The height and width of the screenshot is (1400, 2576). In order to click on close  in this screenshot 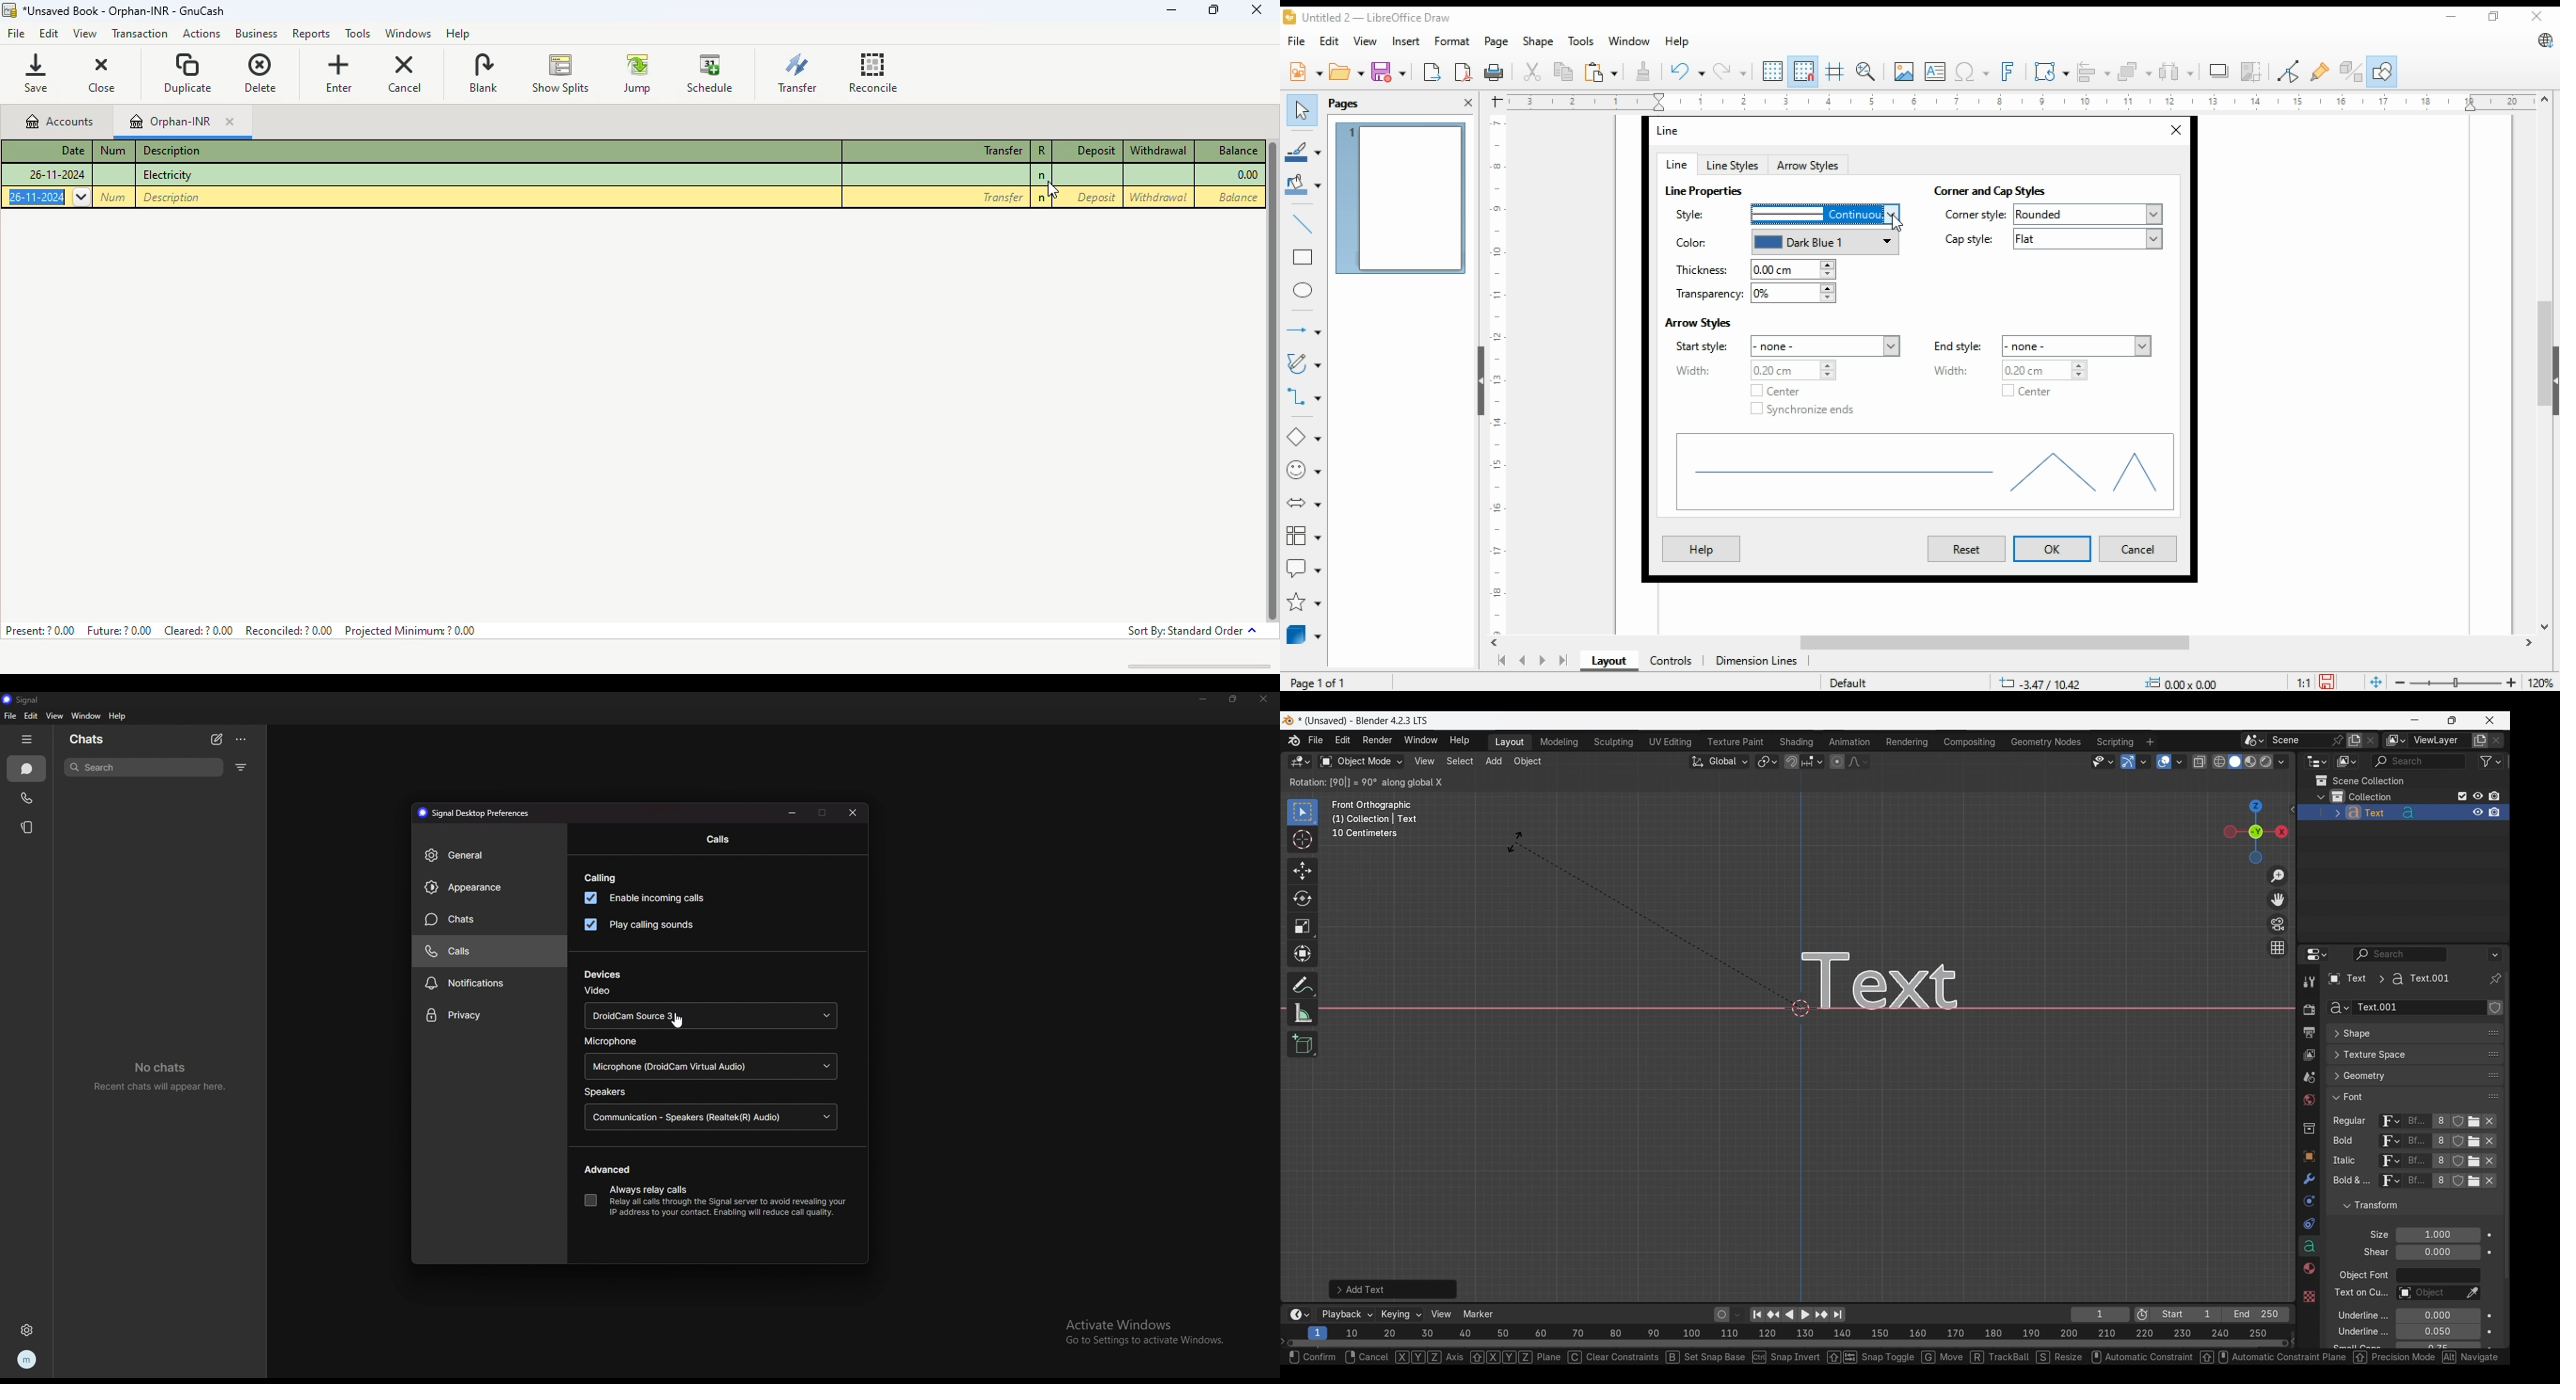, I will do `click(229, 123)`.